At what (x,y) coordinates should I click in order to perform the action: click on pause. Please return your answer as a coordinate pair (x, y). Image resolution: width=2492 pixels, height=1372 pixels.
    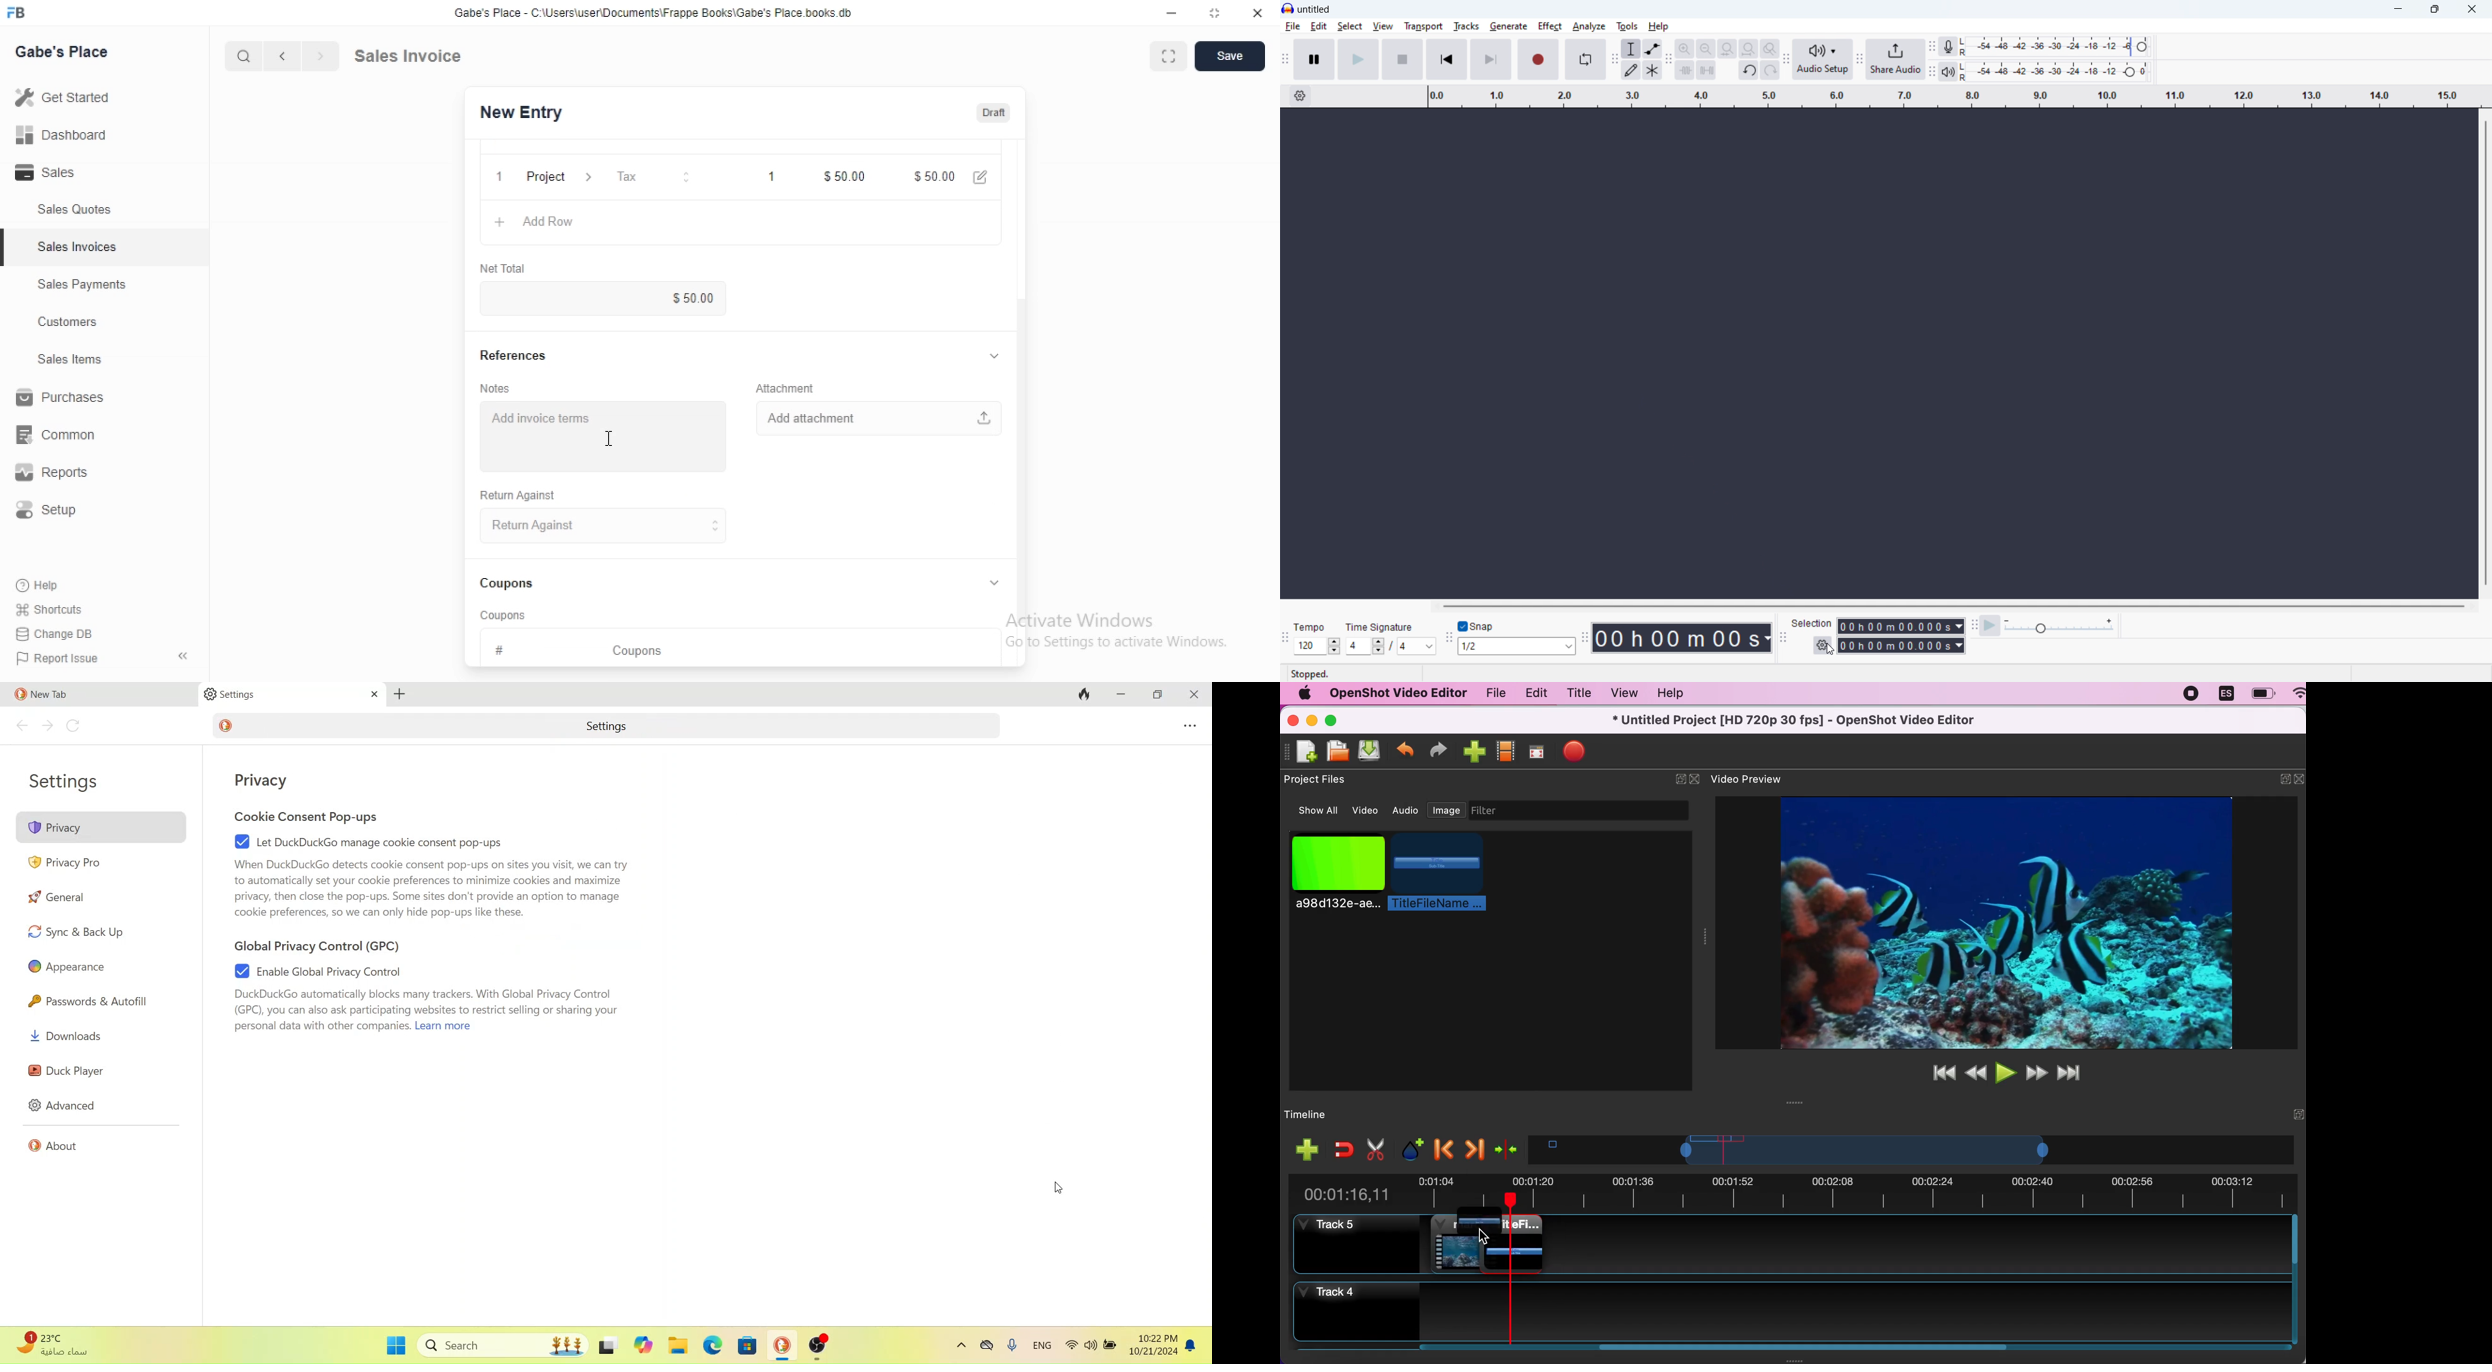
    Looking at the image, I should click on (1315, 59).